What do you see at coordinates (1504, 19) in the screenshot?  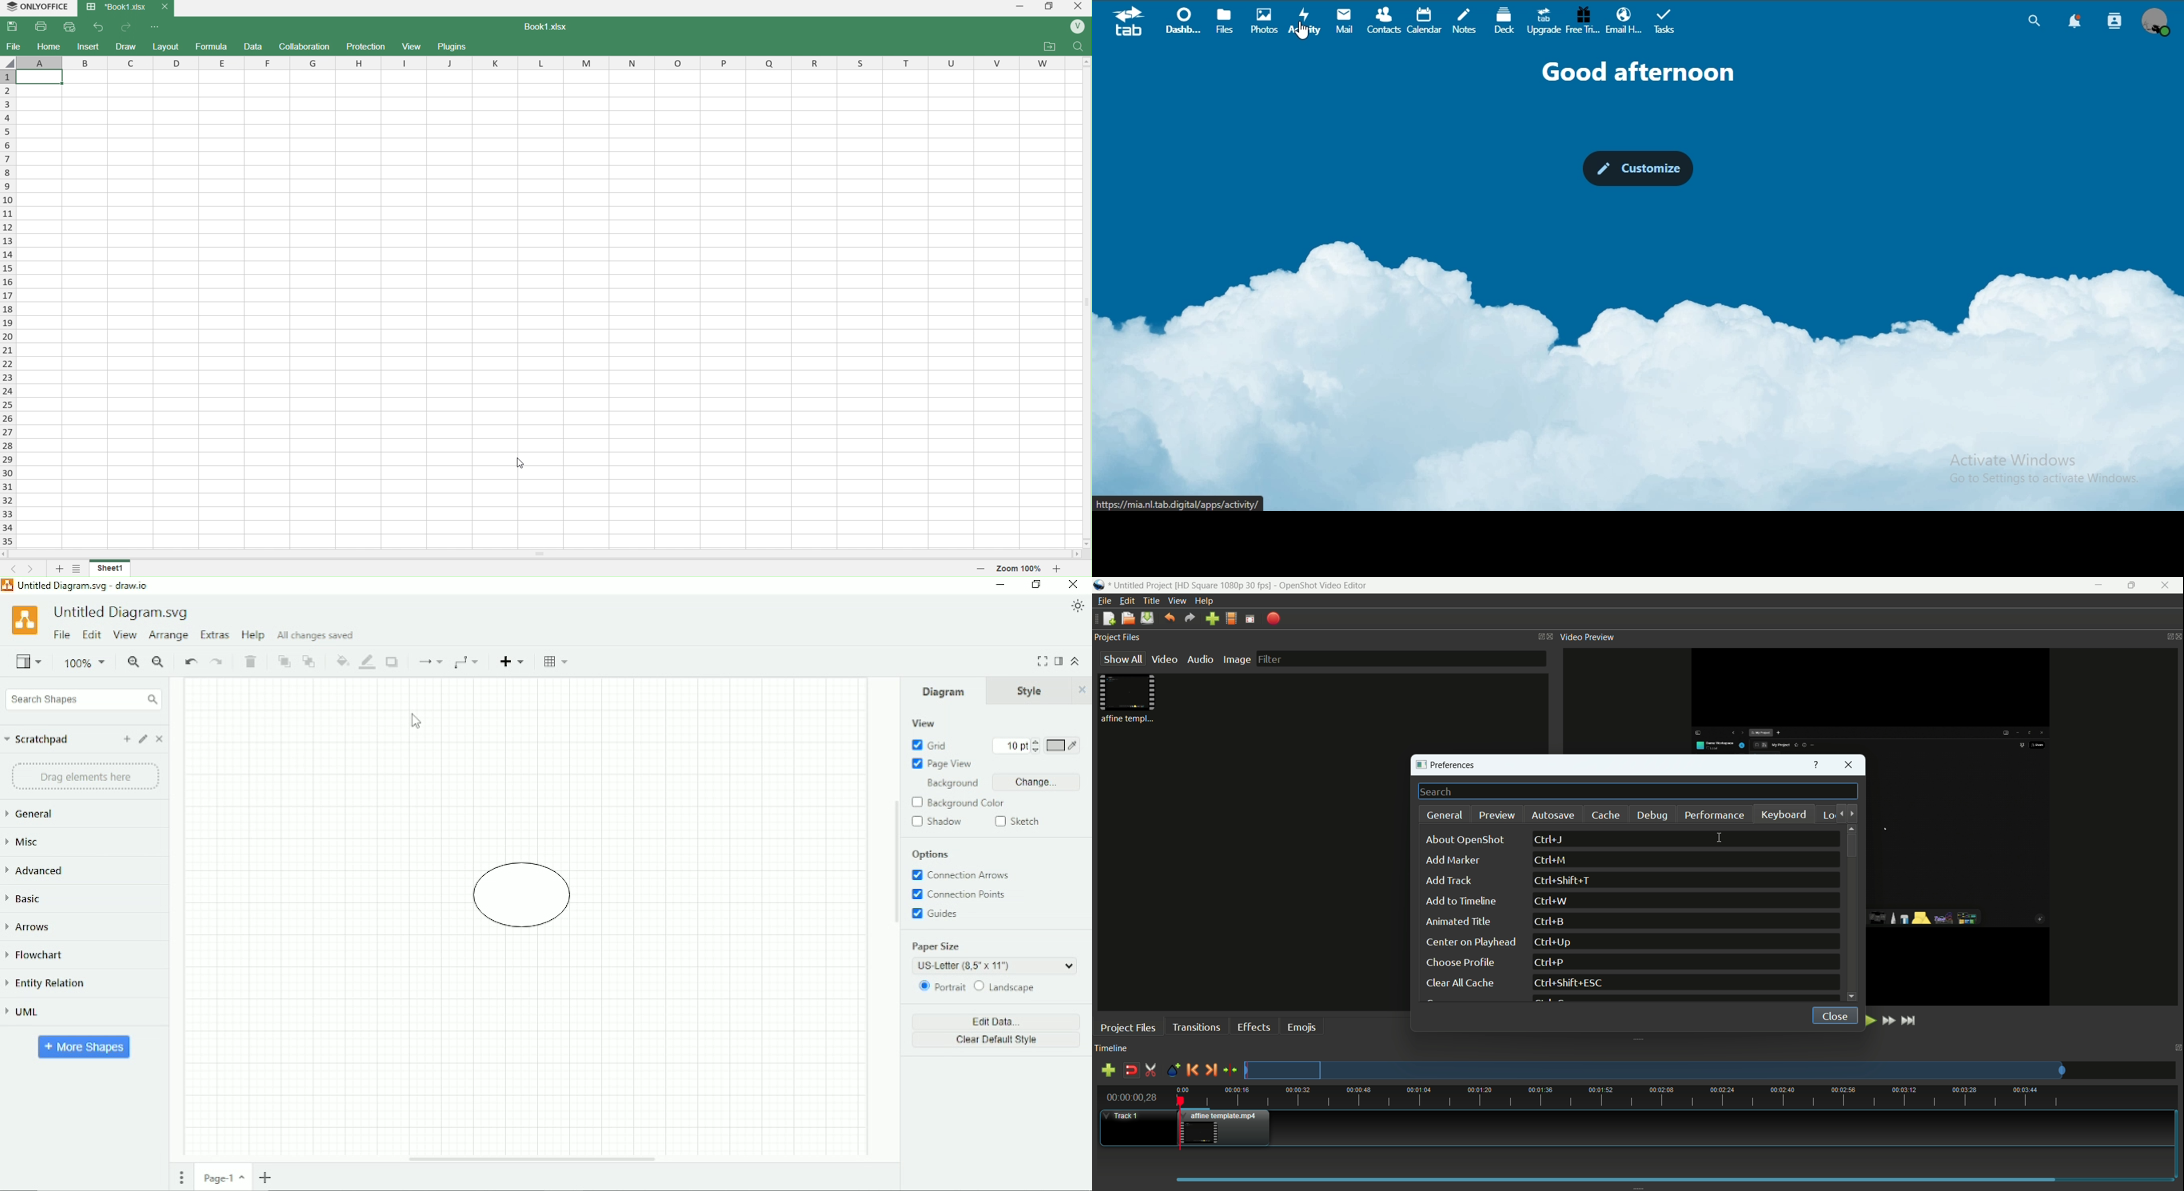 I see `deck` at bounding box center [1504, 19].